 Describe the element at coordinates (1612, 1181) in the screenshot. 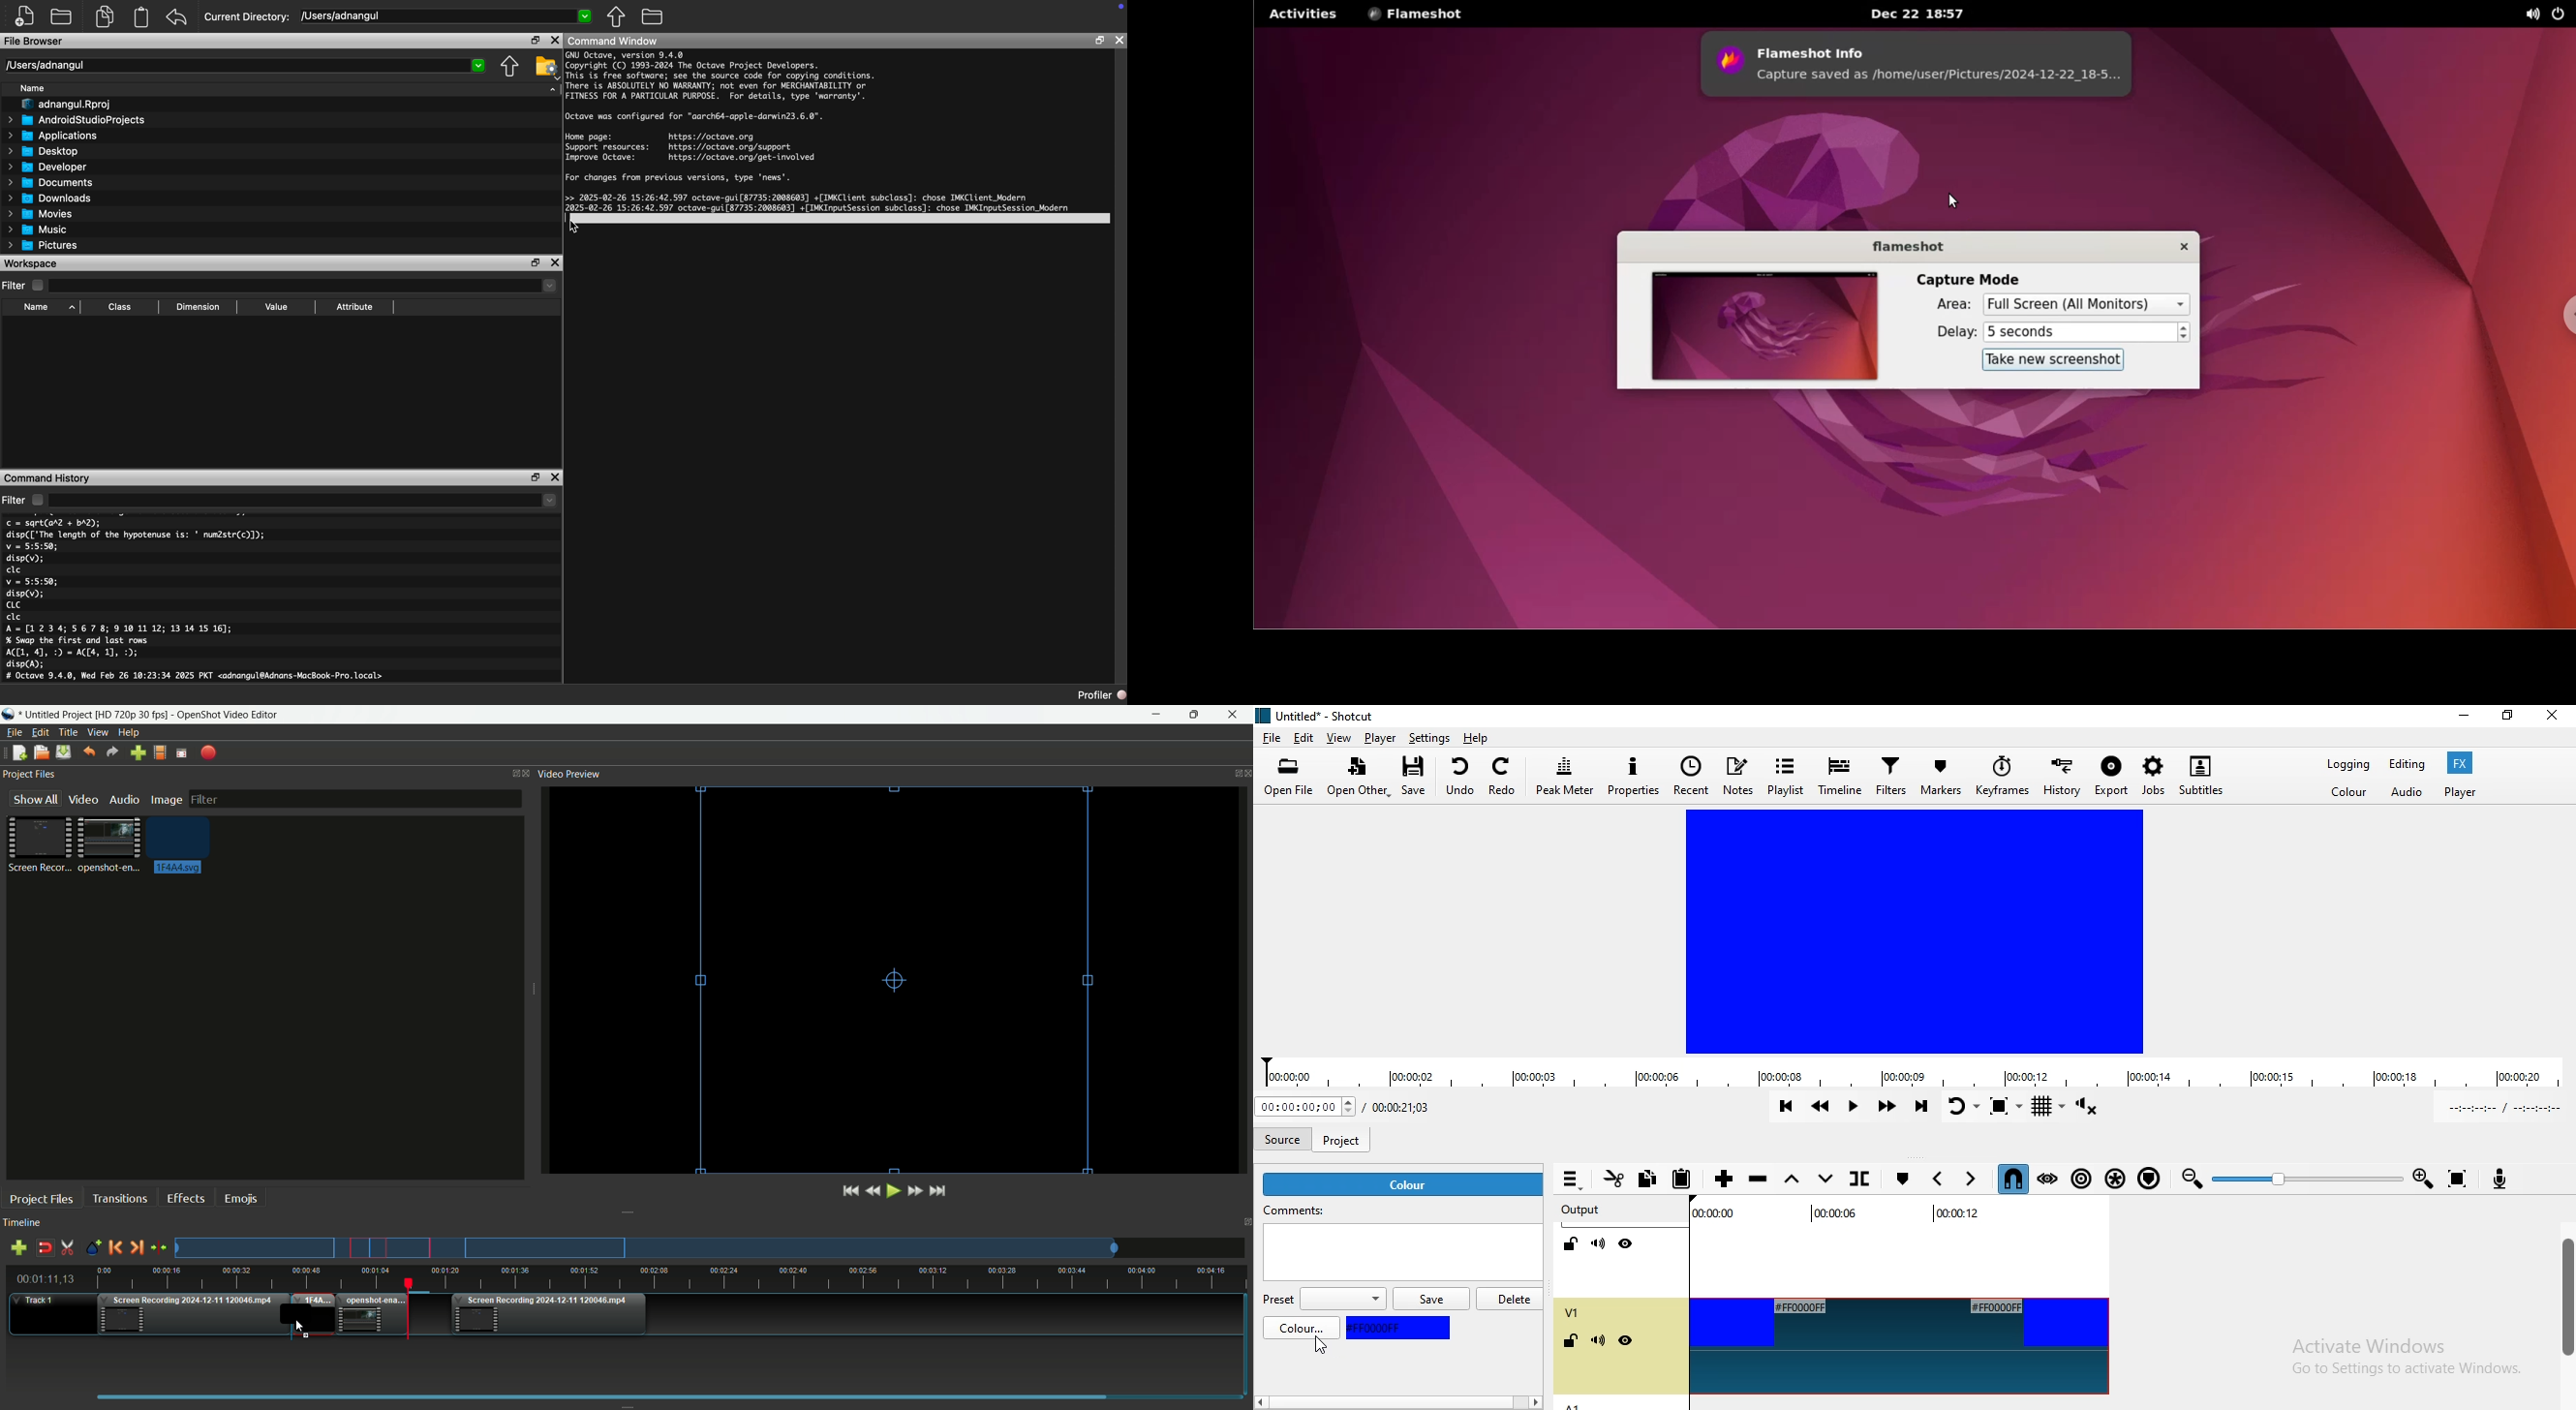

I see `Cut` at that location.